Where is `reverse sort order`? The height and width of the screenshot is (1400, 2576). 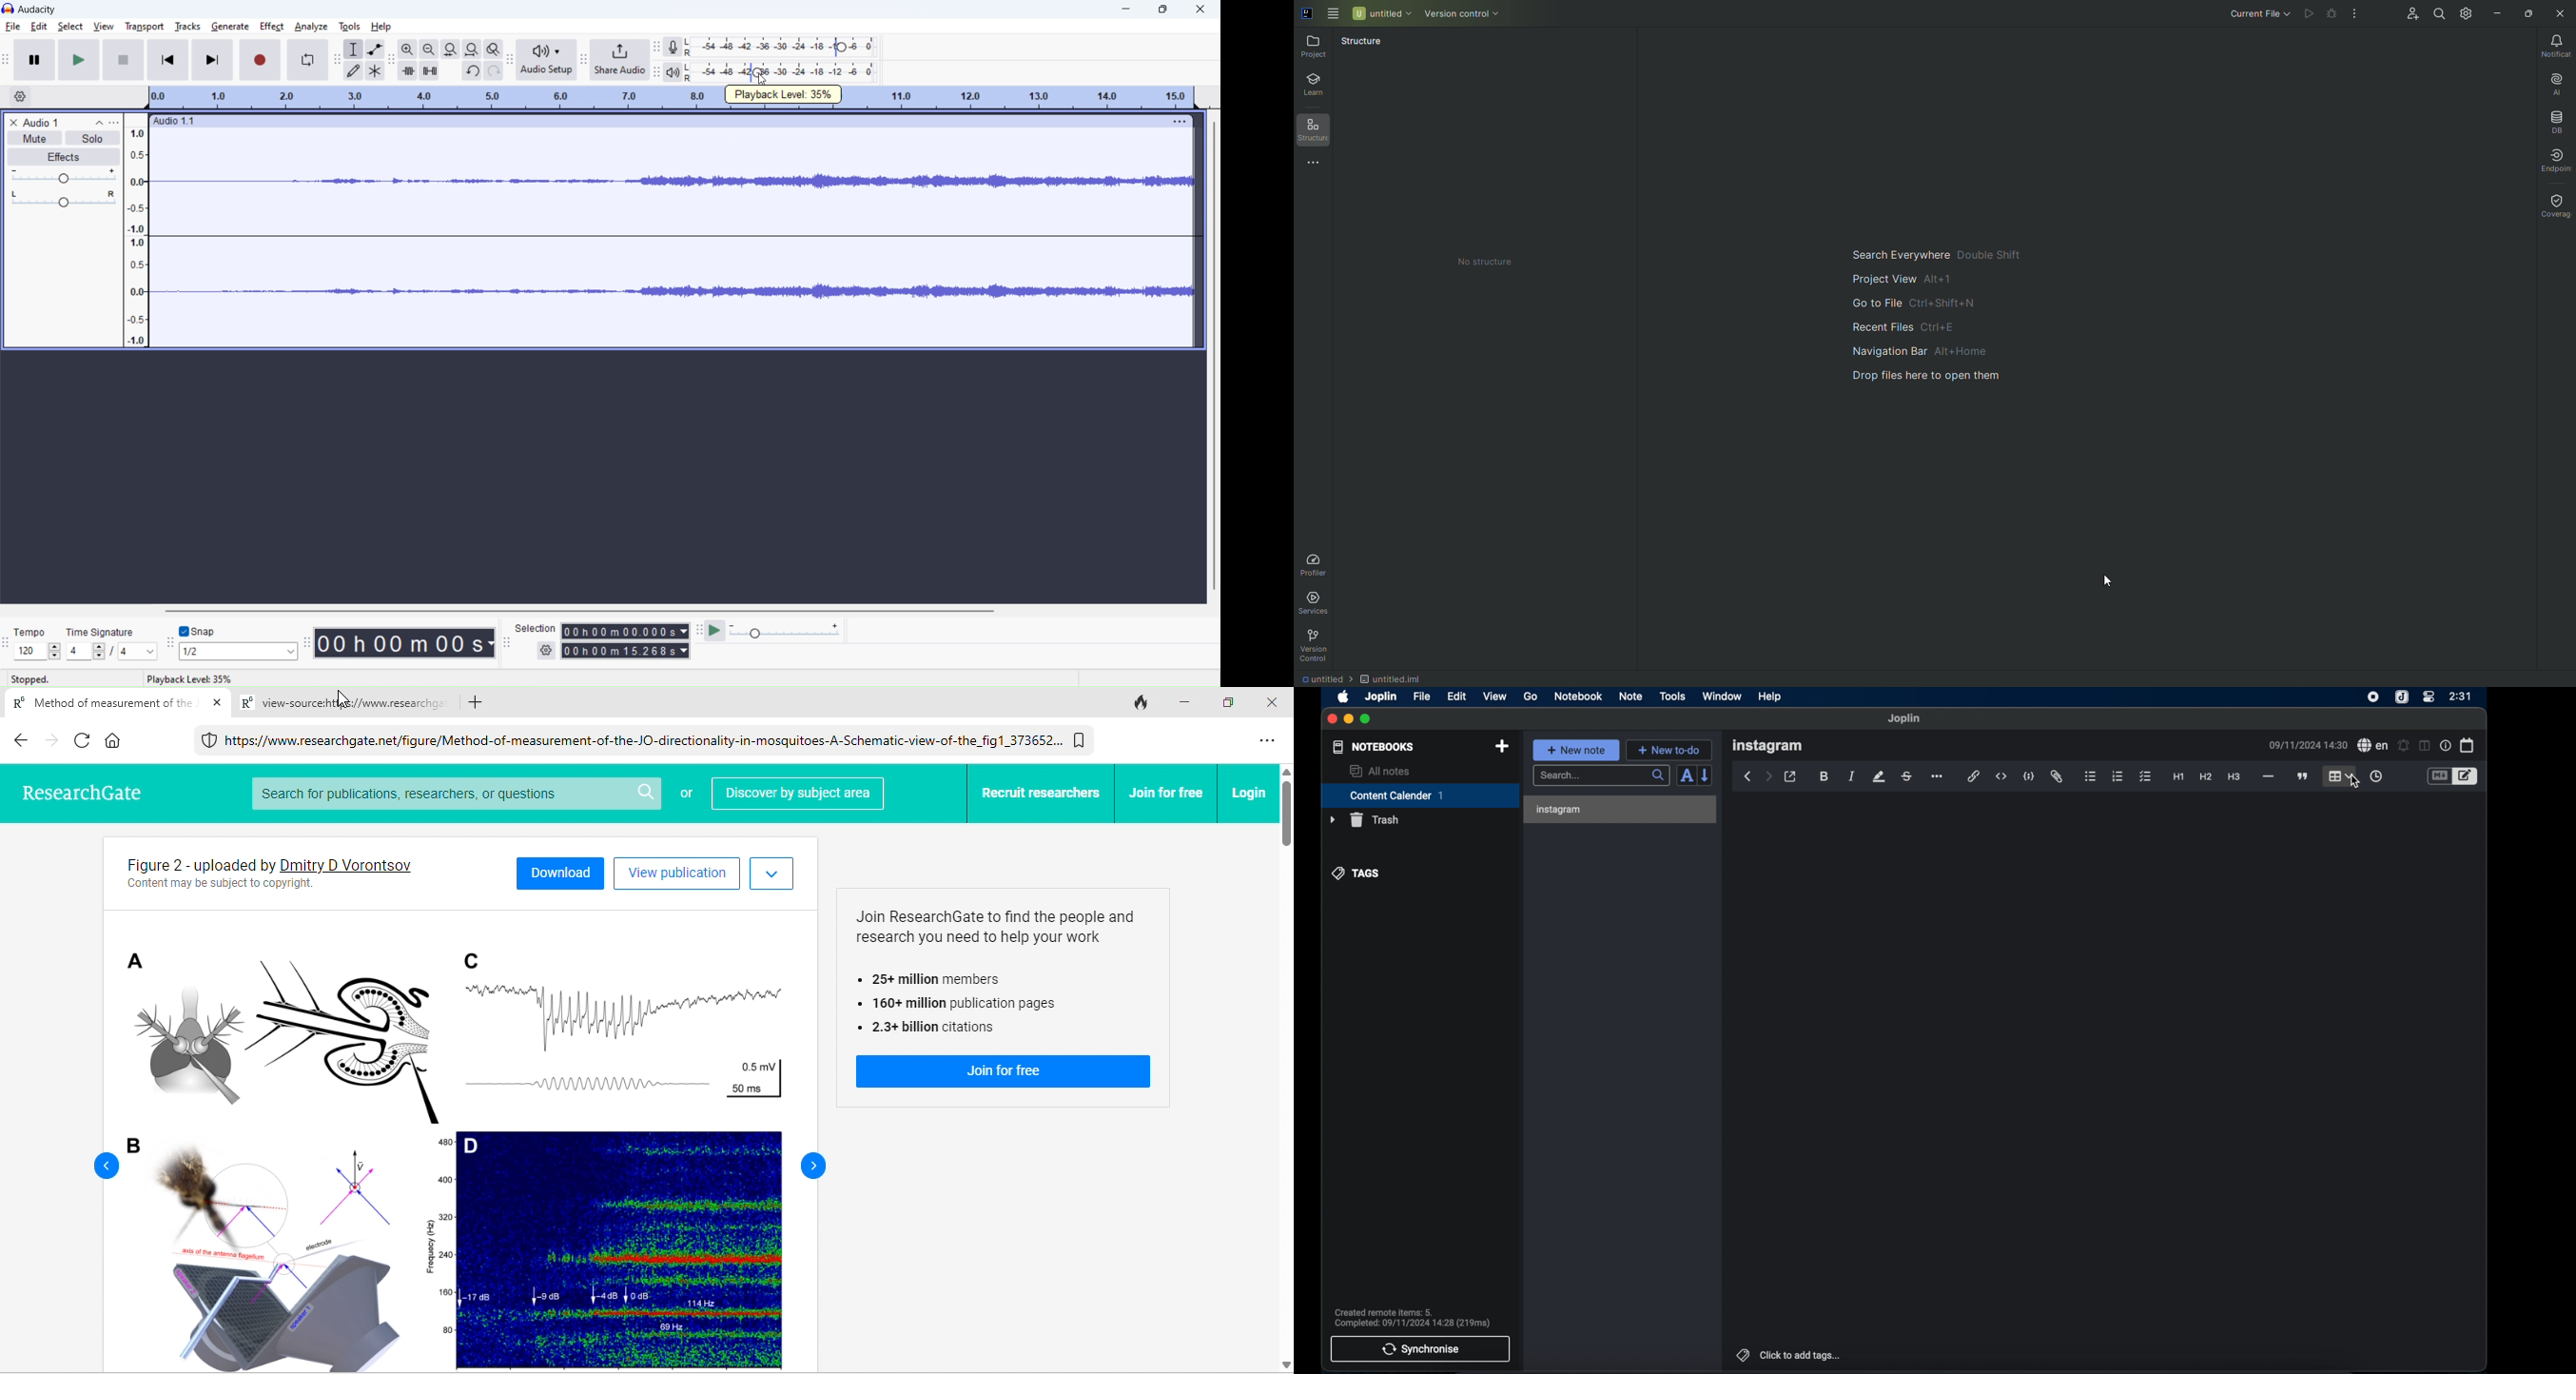
reverse sort order is located at coordinates (1706, 775).